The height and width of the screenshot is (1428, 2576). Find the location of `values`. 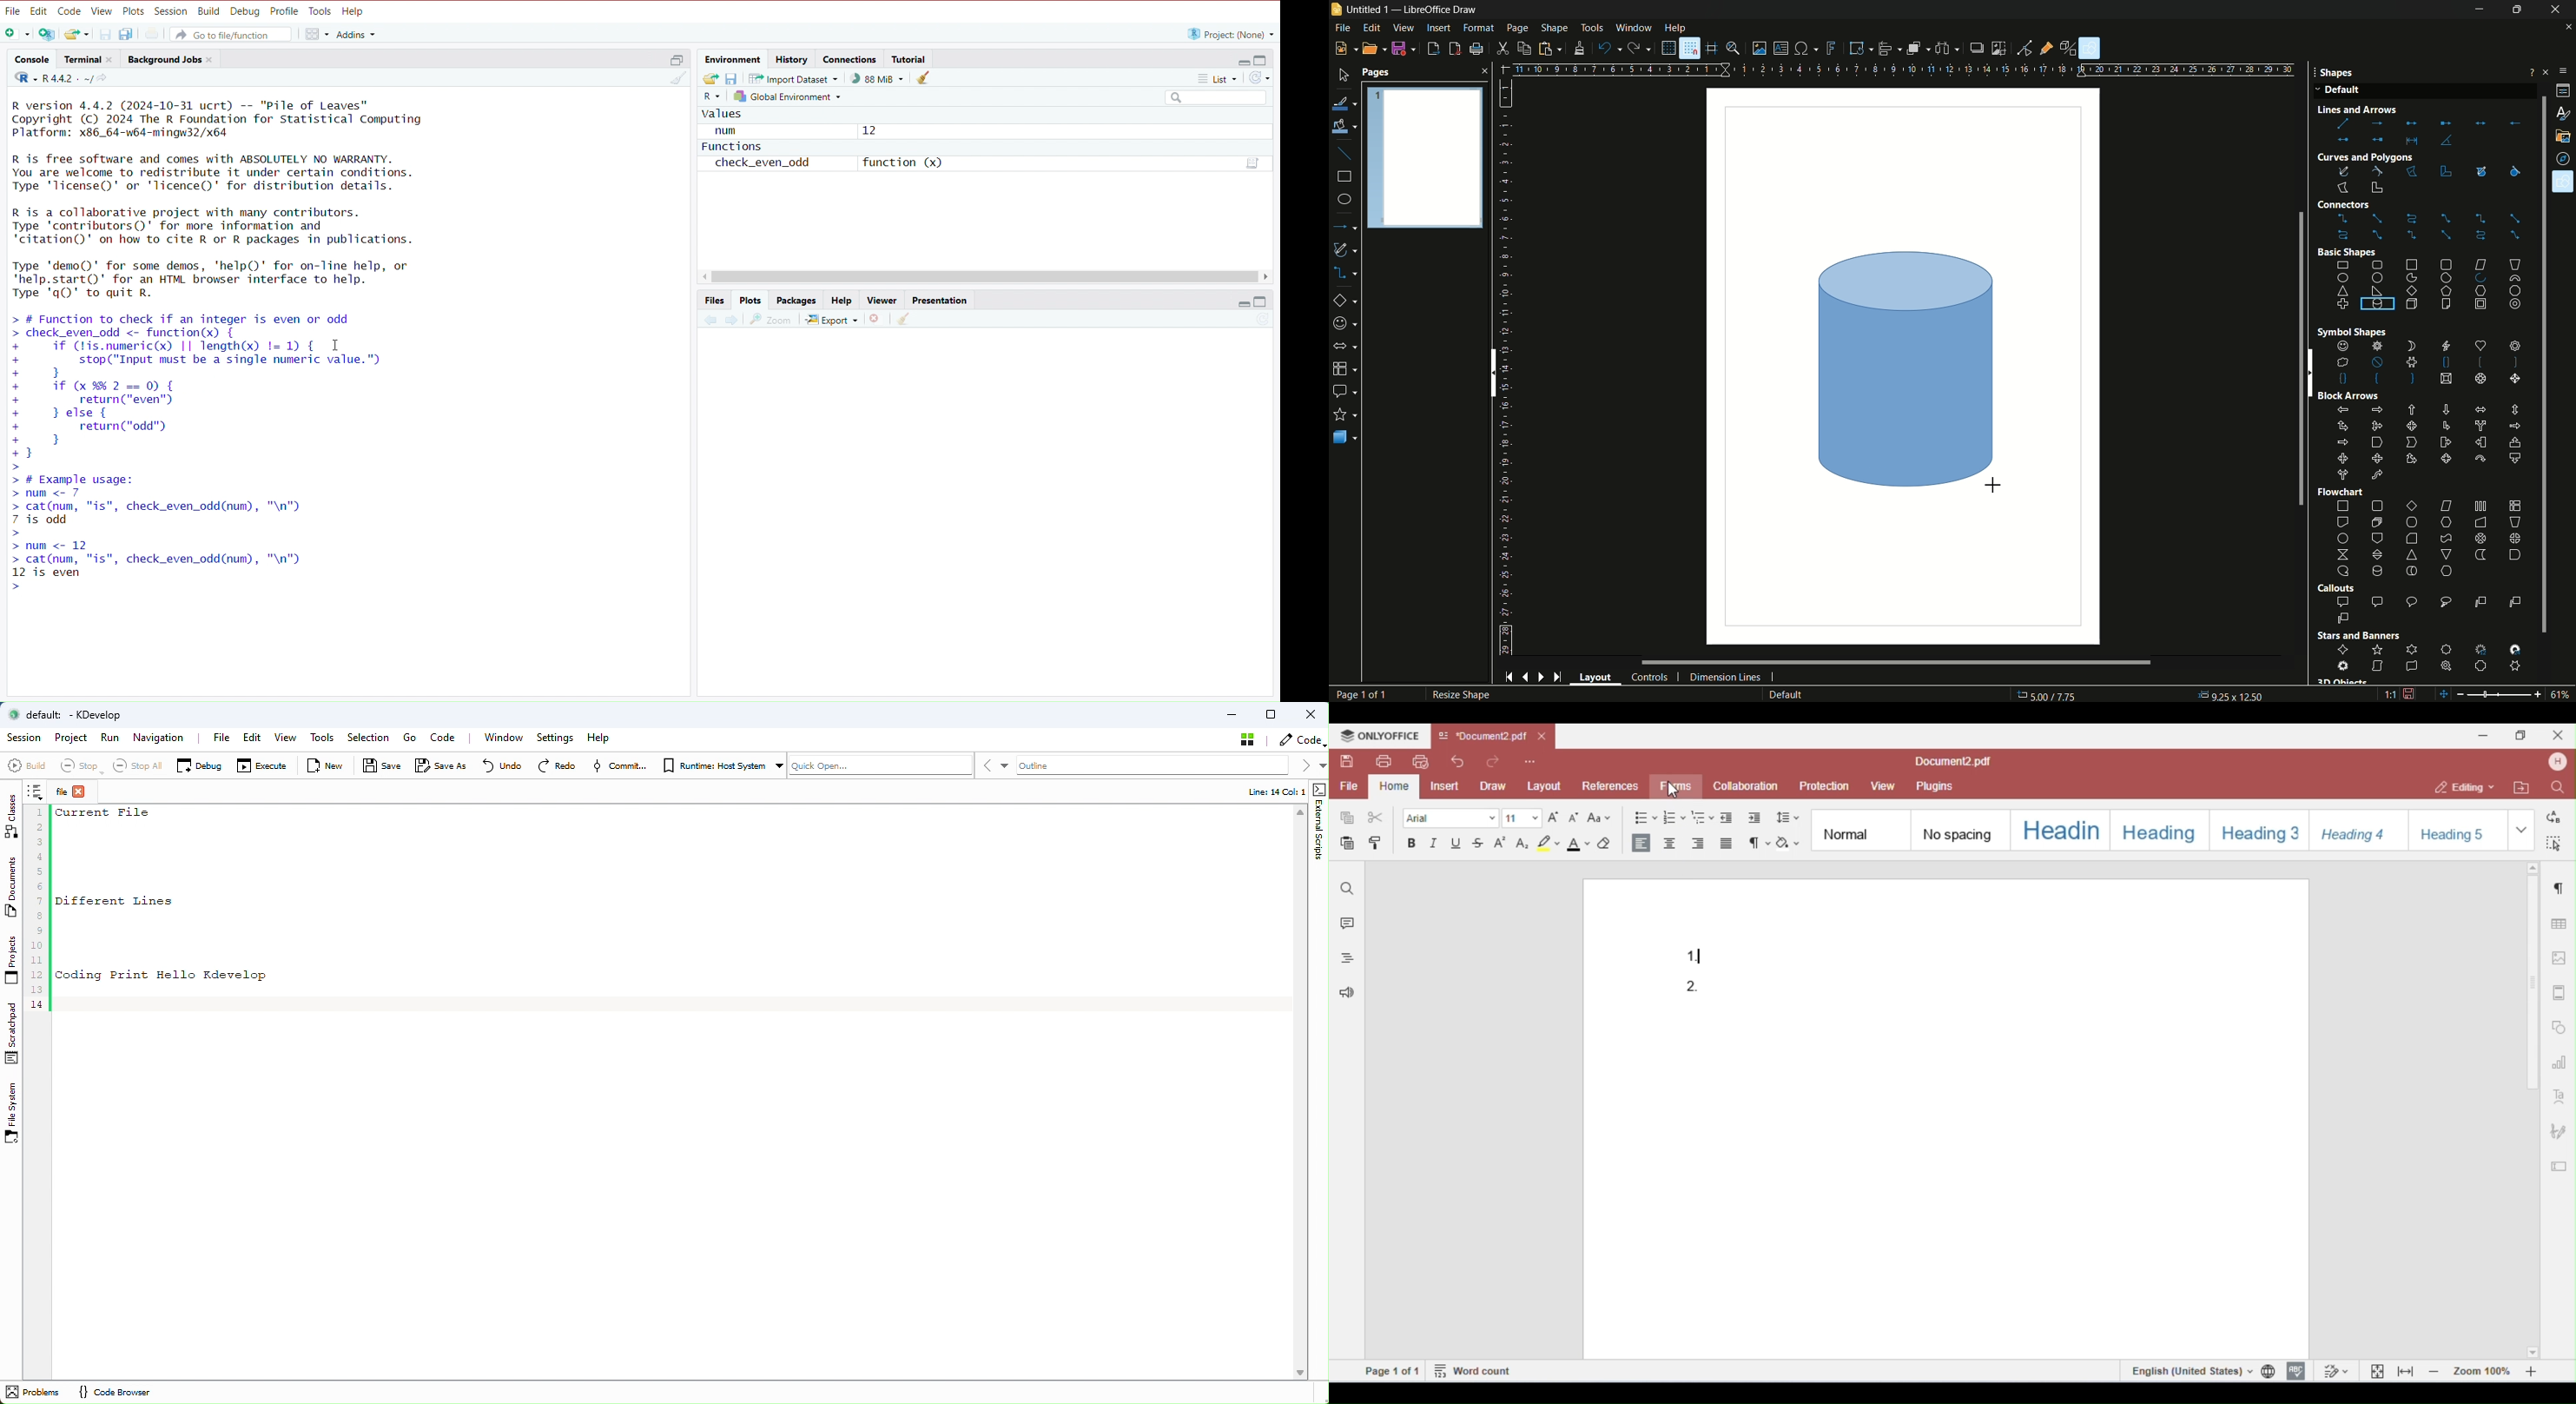

values is located at coordinates (725, 117).